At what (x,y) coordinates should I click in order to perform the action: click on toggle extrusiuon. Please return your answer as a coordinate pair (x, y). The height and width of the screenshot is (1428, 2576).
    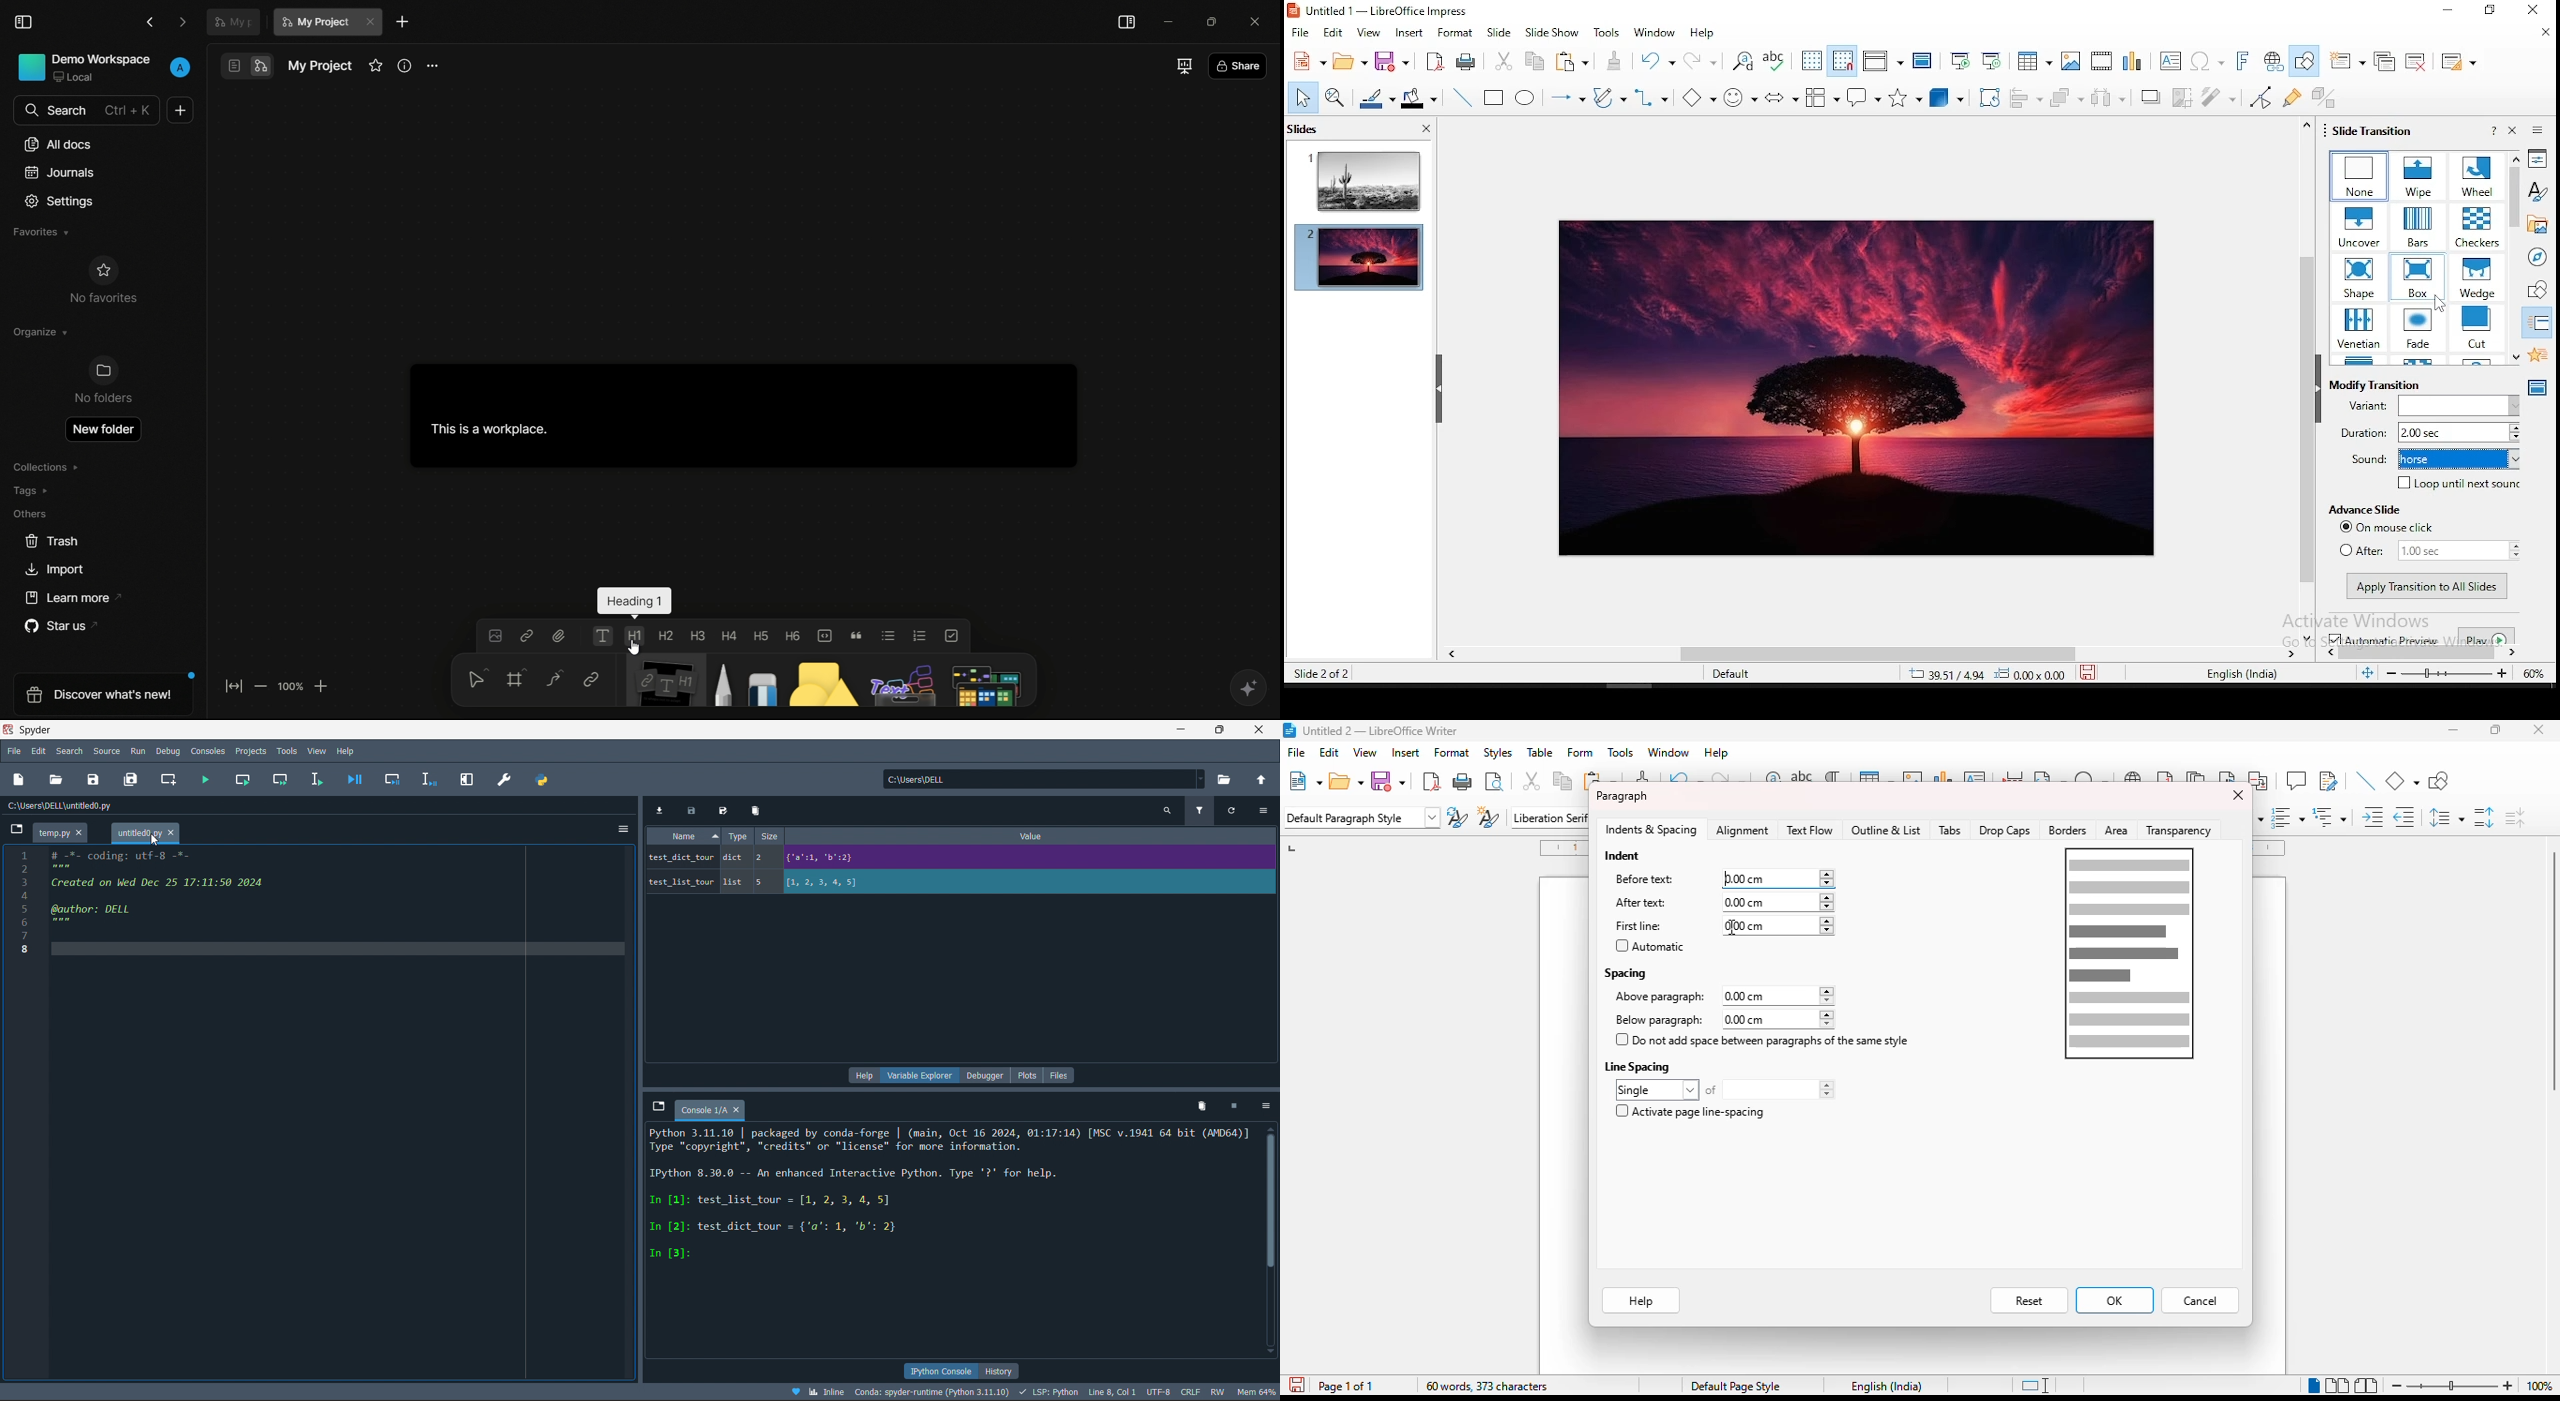
    Looking at the image, I should click on (2323, 96).